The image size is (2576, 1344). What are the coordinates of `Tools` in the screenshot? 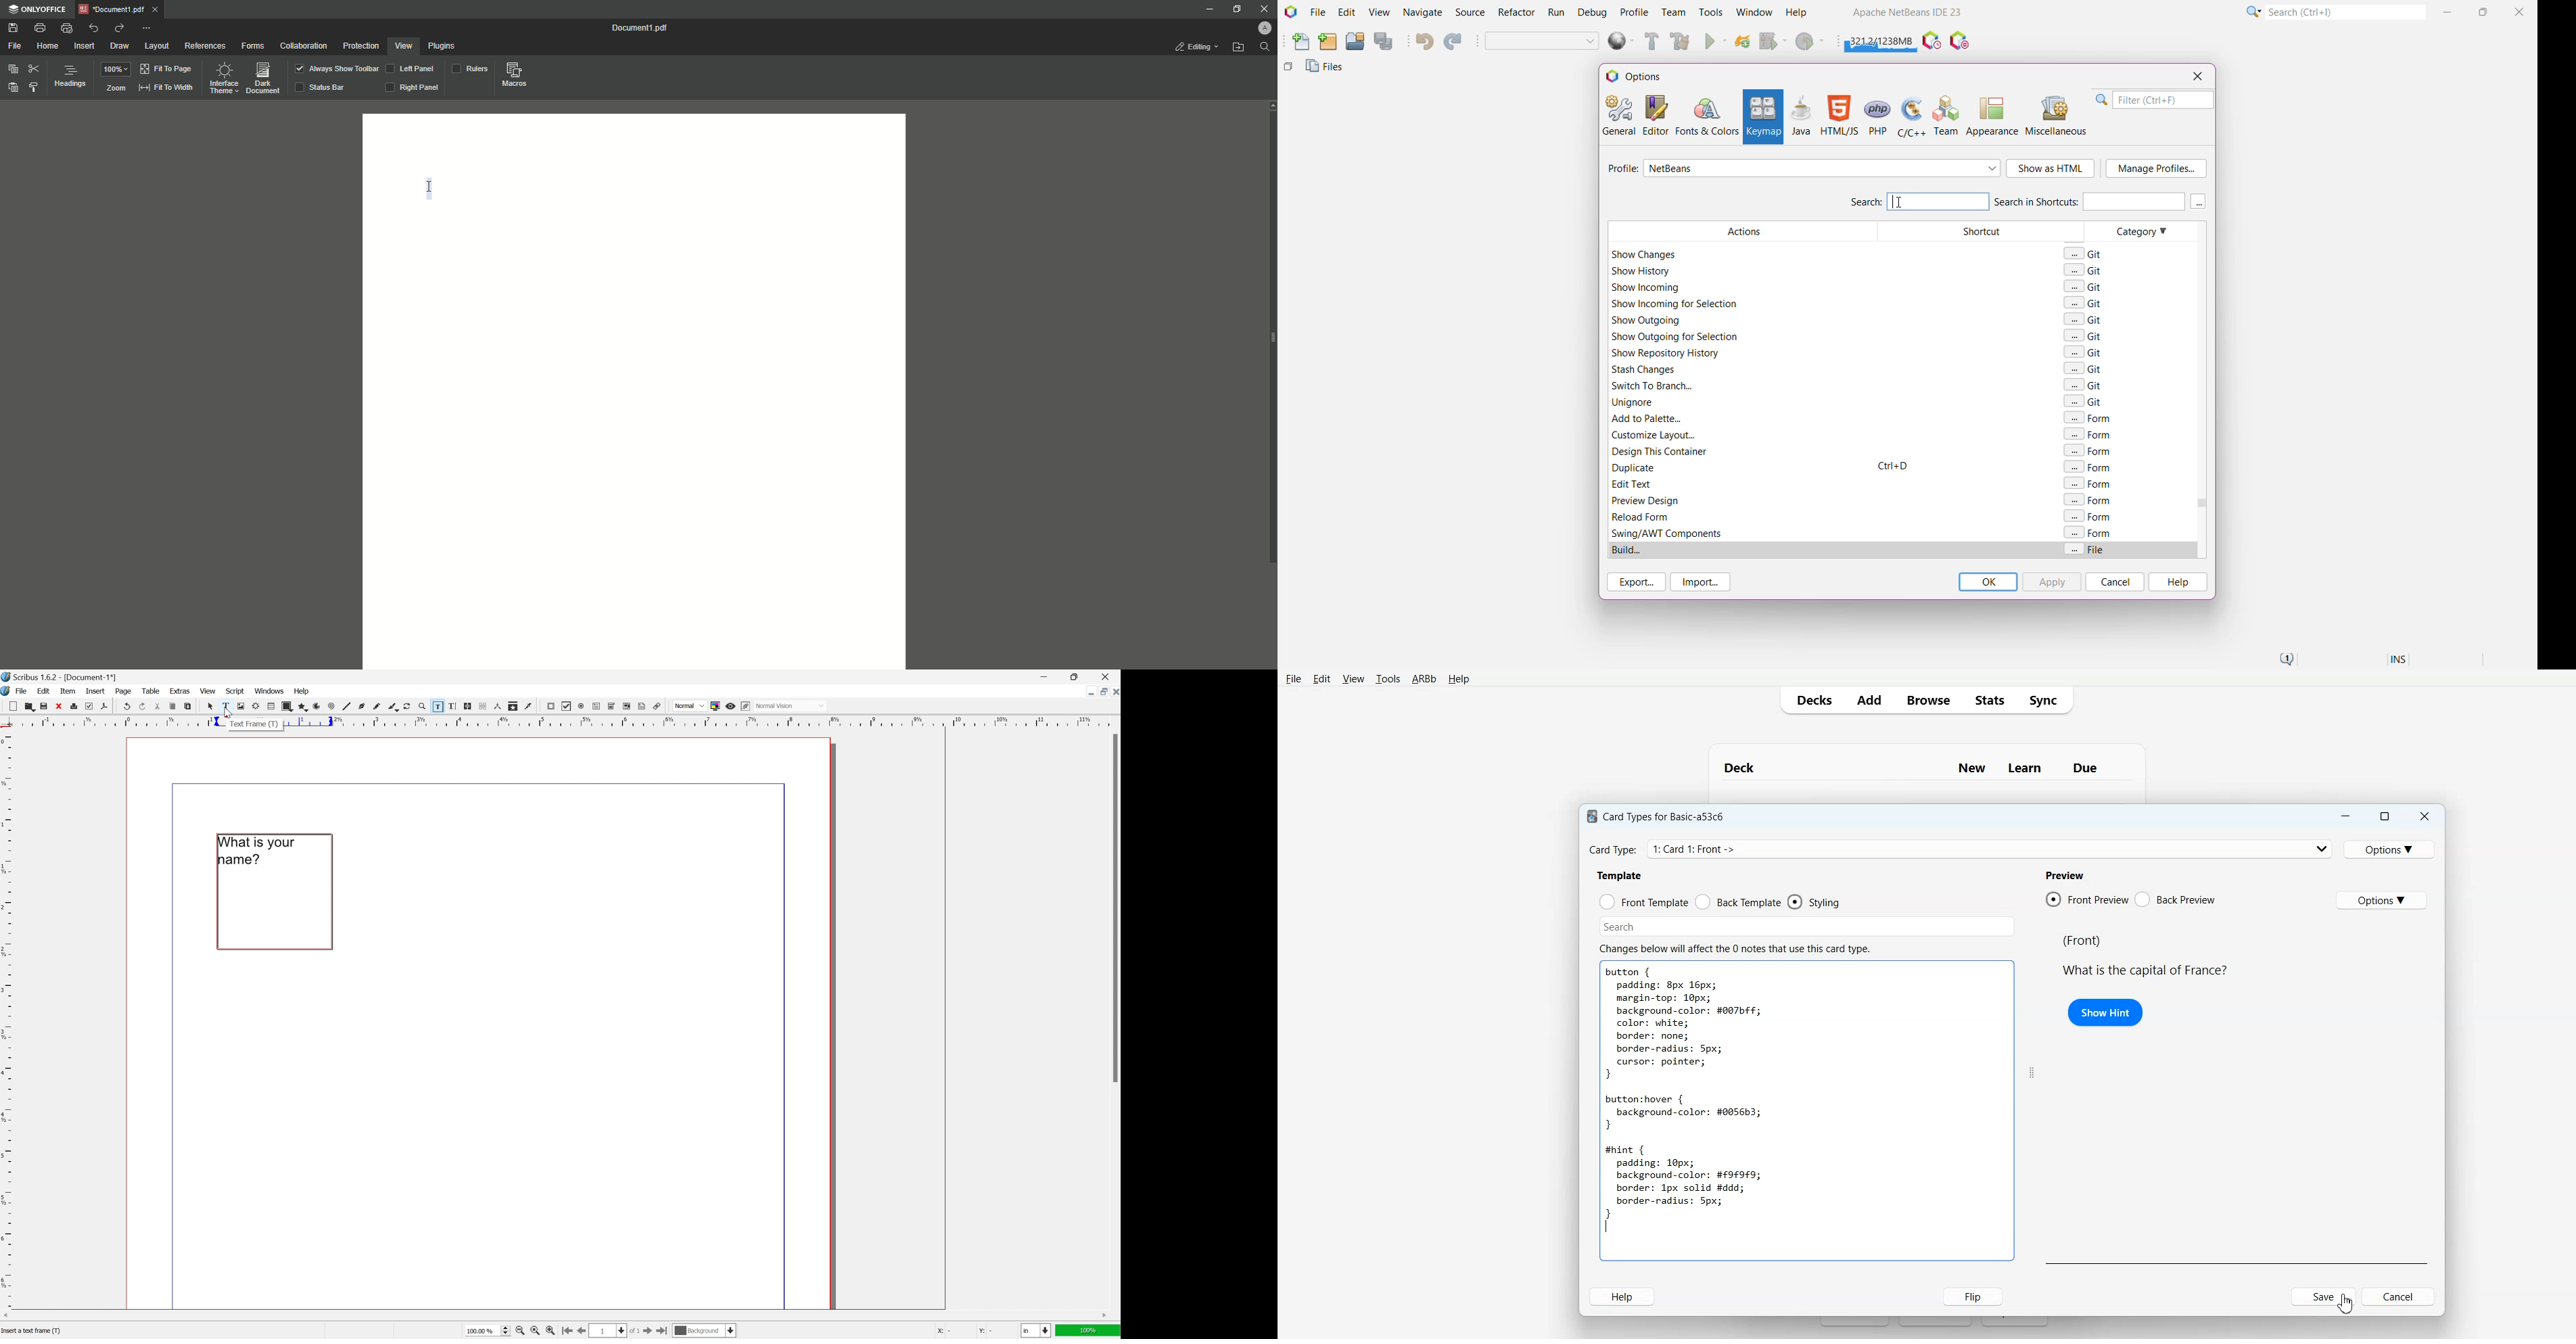 It's located at (1388, 680).